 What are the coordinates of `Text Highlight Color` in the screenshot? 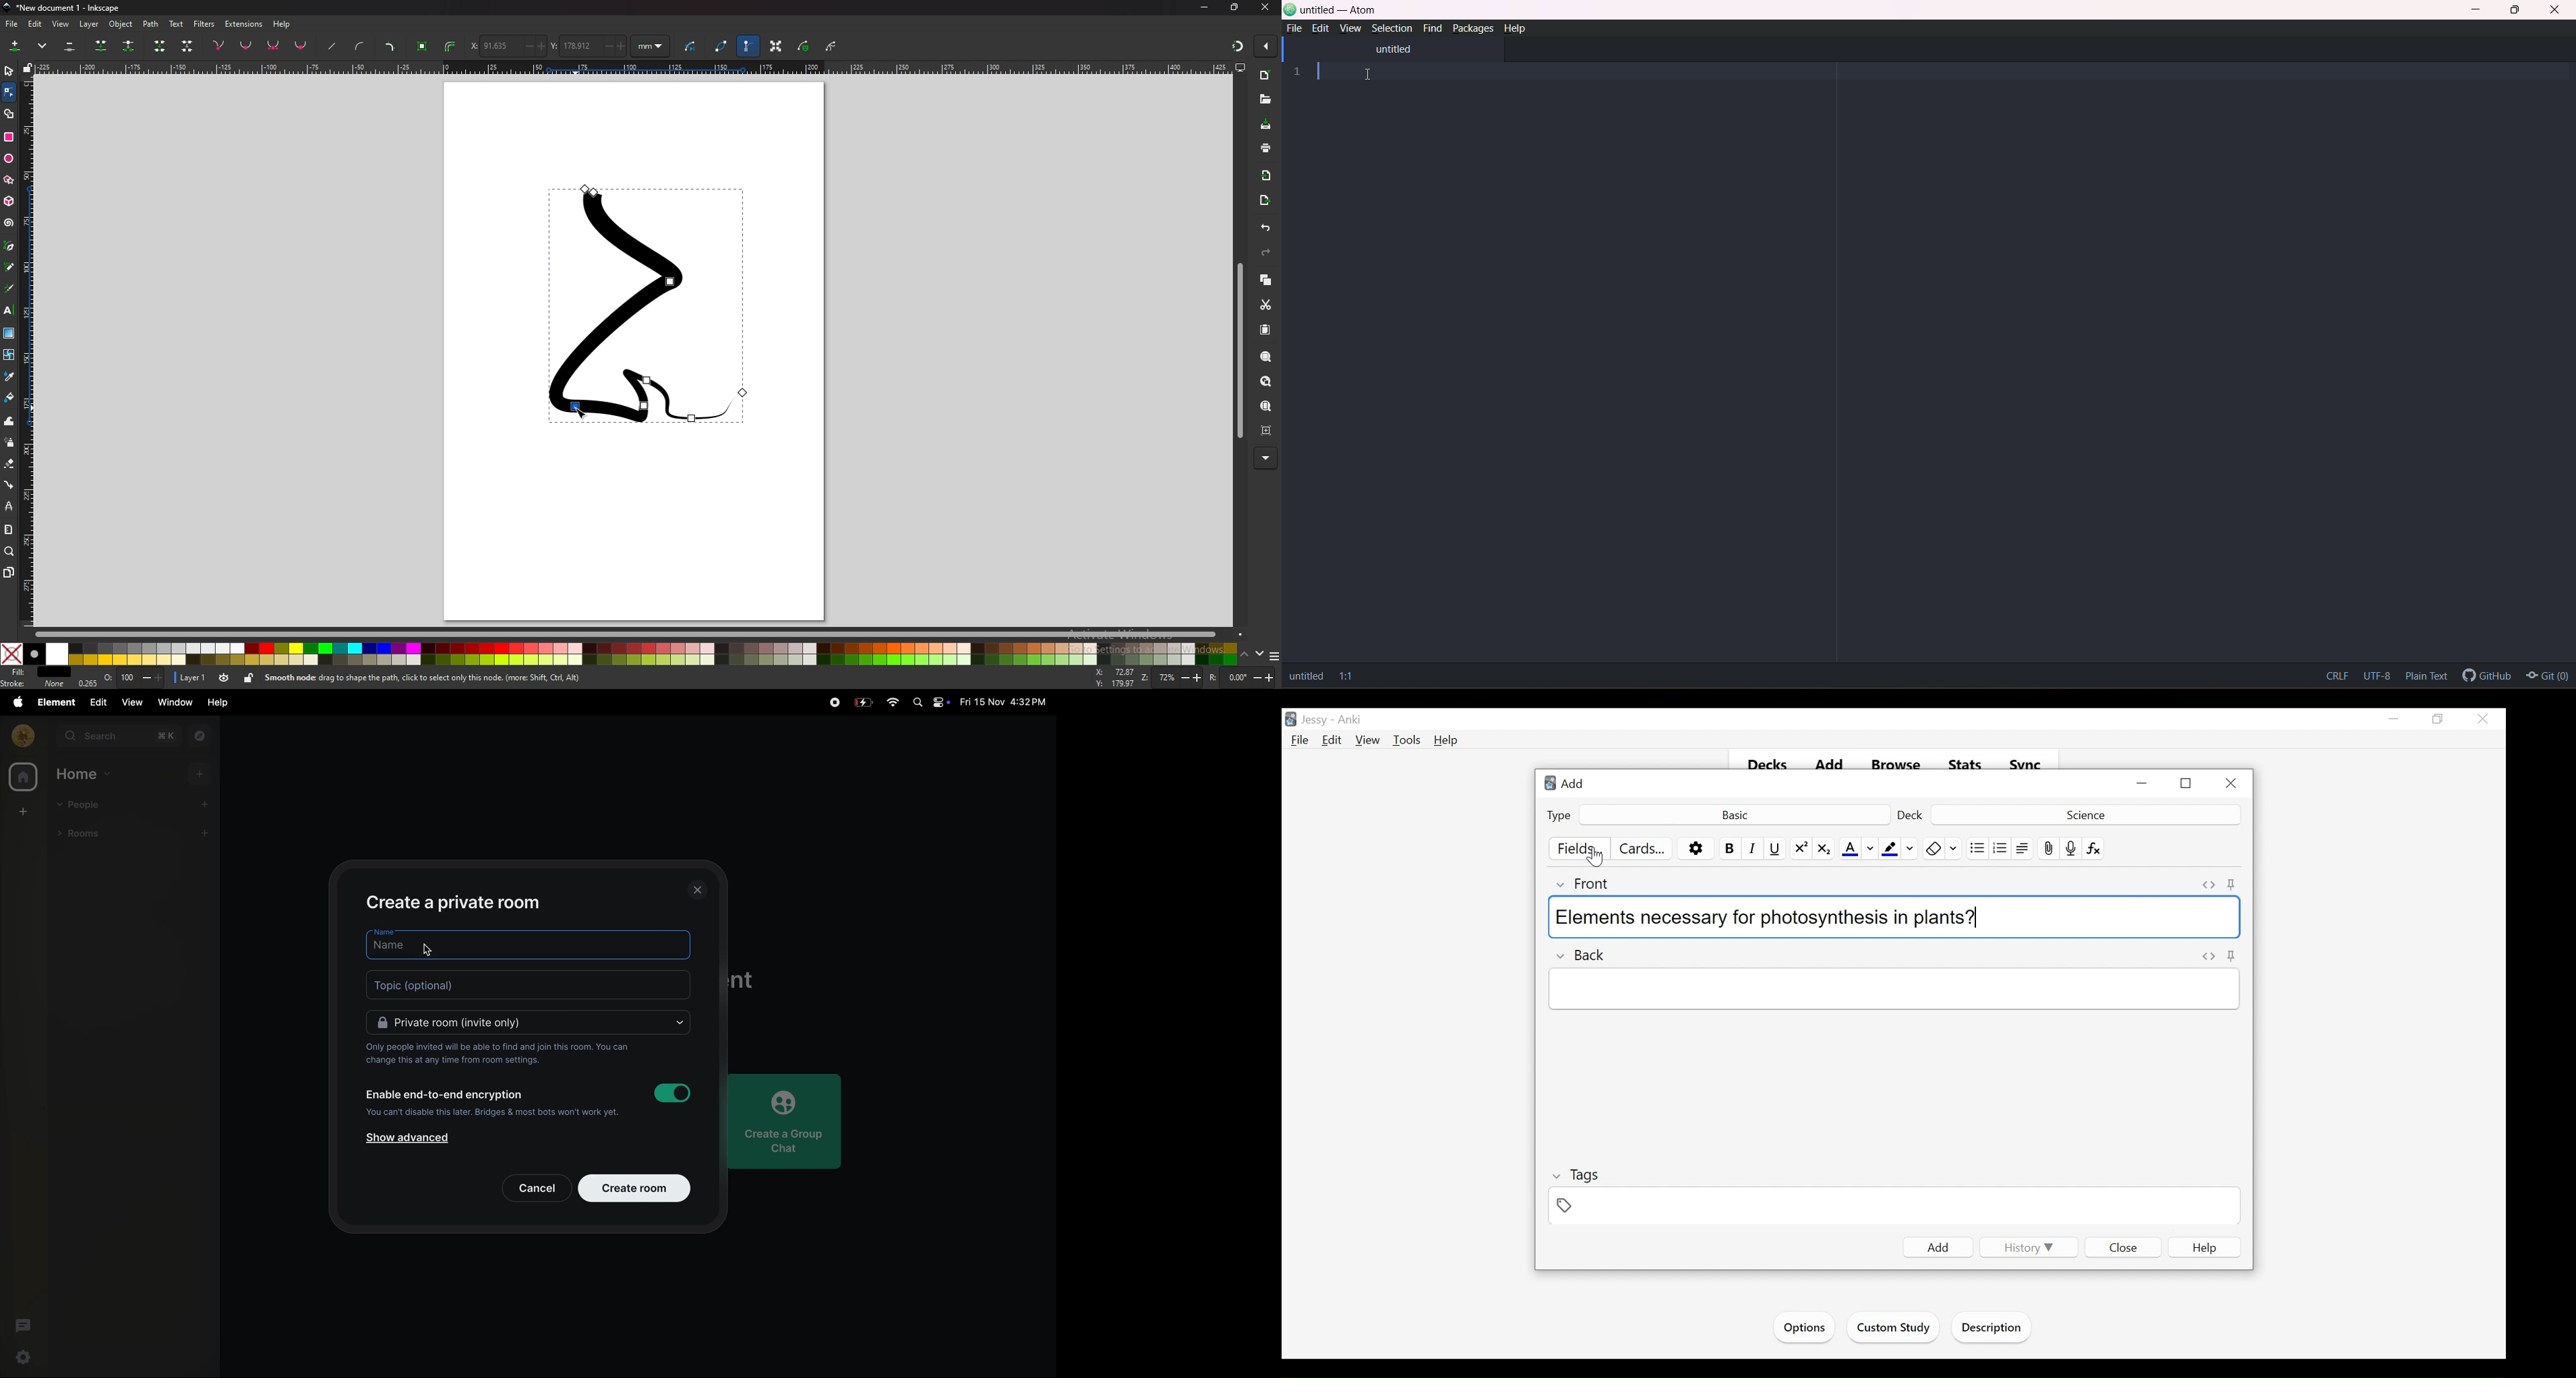 It's located at (1889, 849).